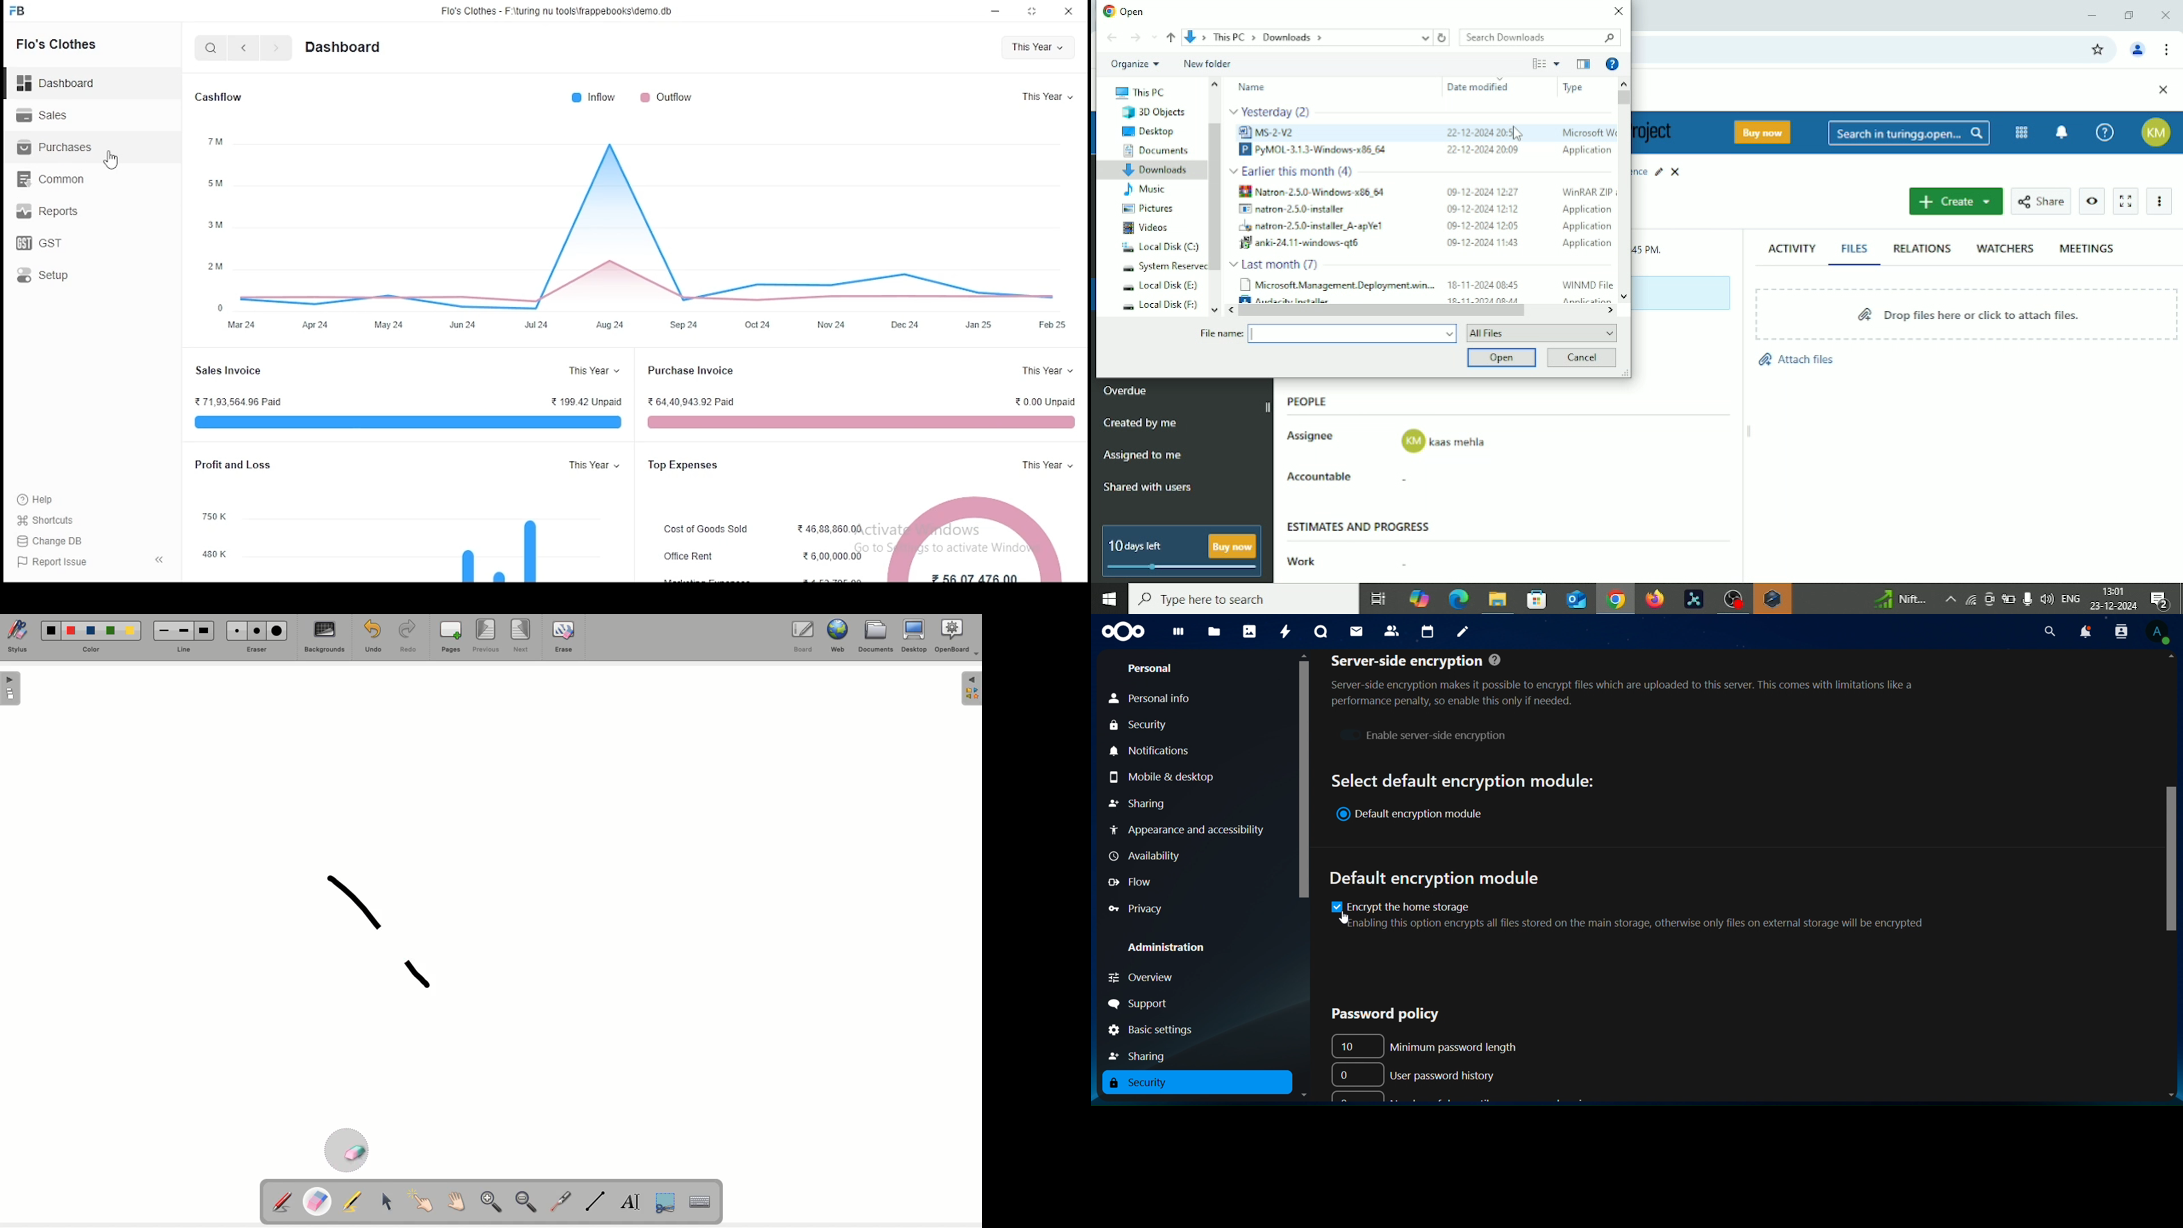 Image resolution: width=2184 pixels, height=1232 pixels. What do you see at coordinates (500, 547) in the screenshot?
I see `graph` at bounding box center [500, 547].